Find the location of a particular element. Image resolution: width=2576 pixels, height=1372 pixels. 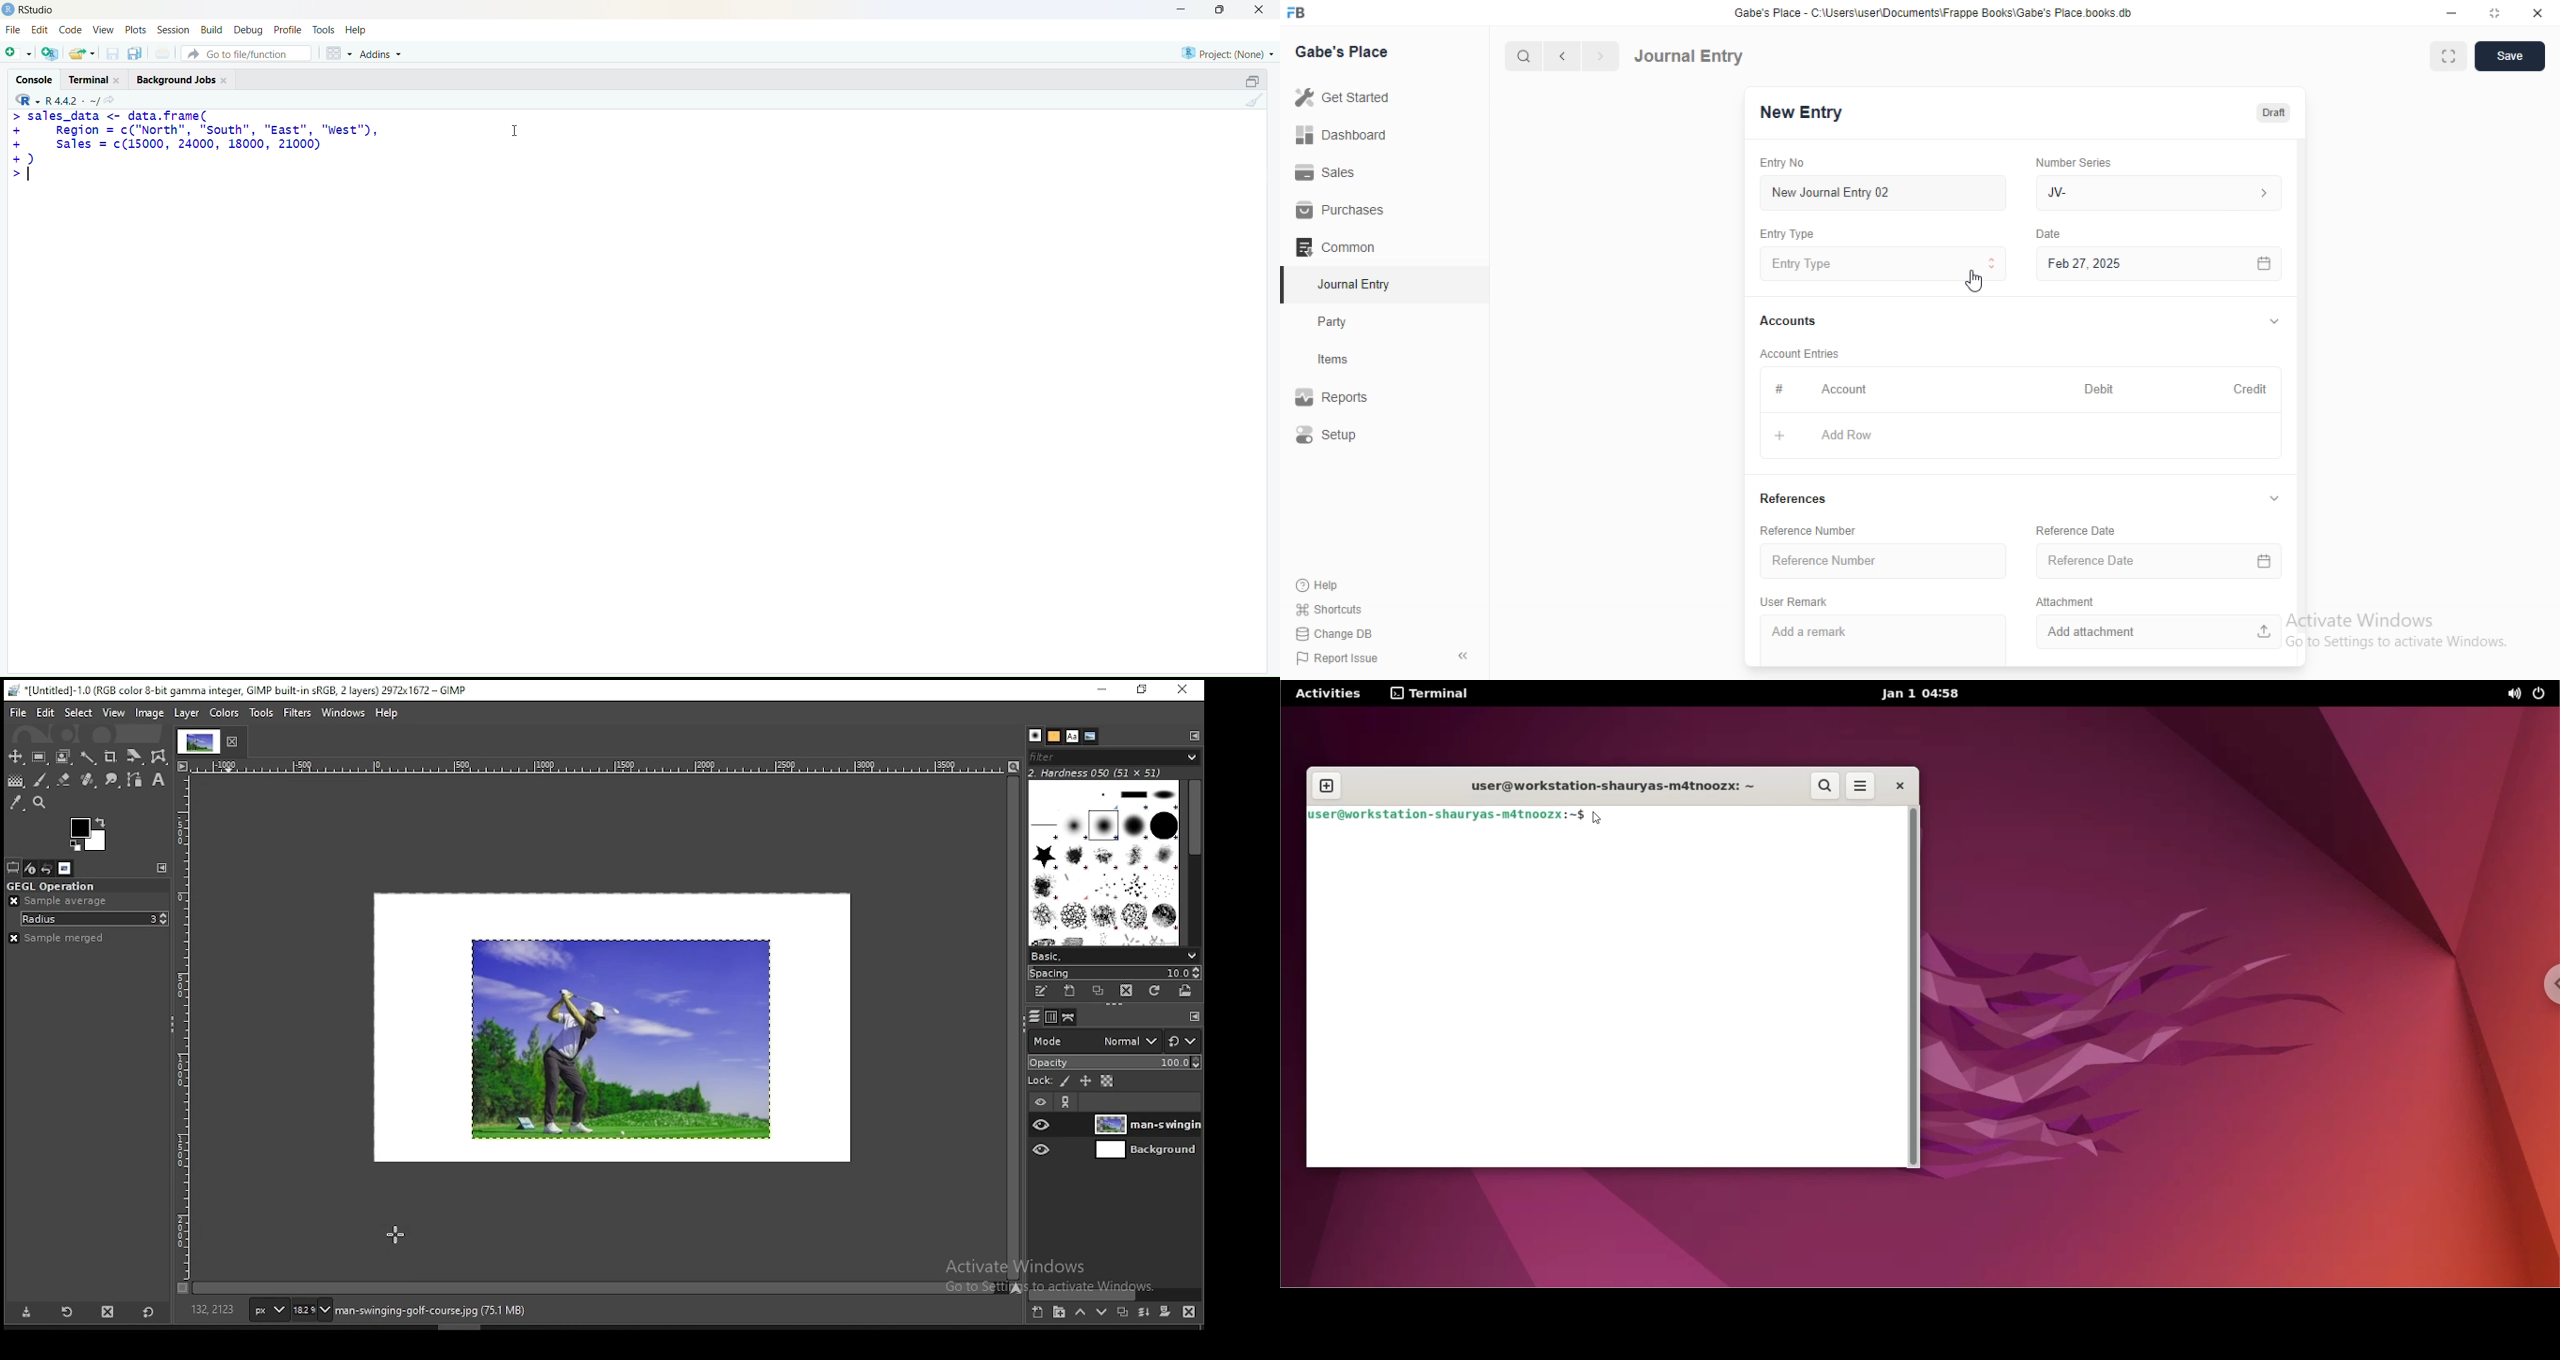

Plots is located at coordinates (135, 28).